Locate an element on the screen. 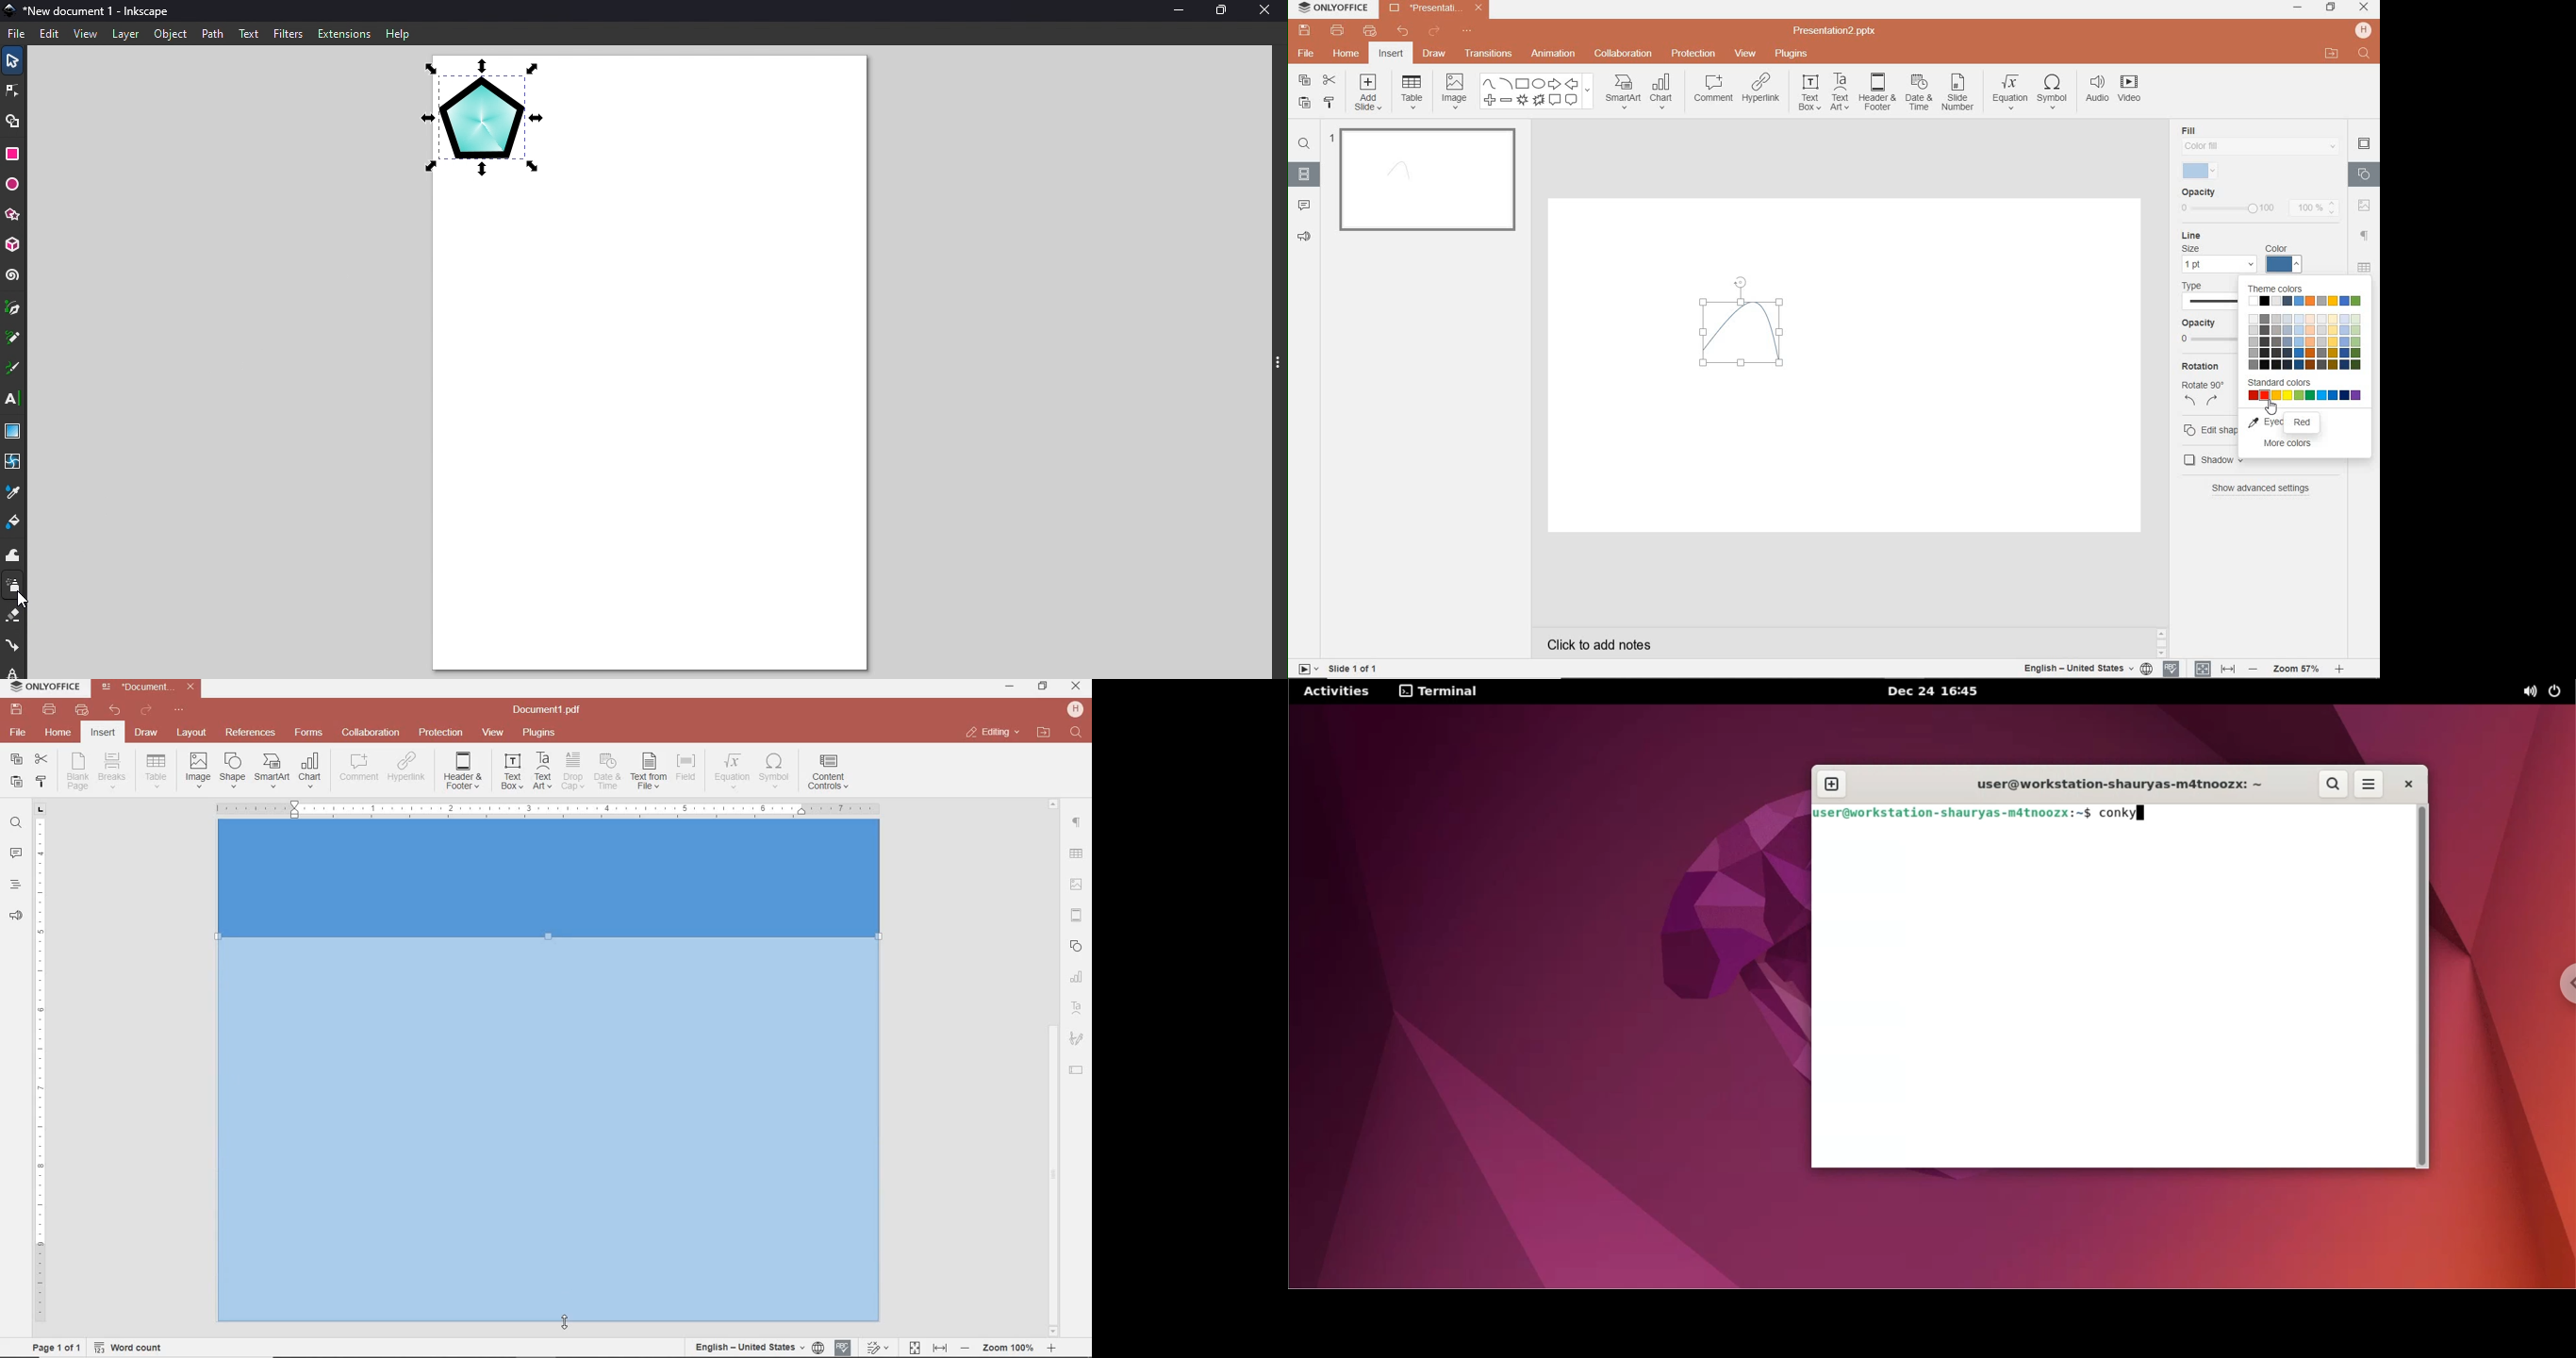 This screenshot has width=2576, height=1372. TEXT LANGUAGE is located at coordinates (2088, 667).